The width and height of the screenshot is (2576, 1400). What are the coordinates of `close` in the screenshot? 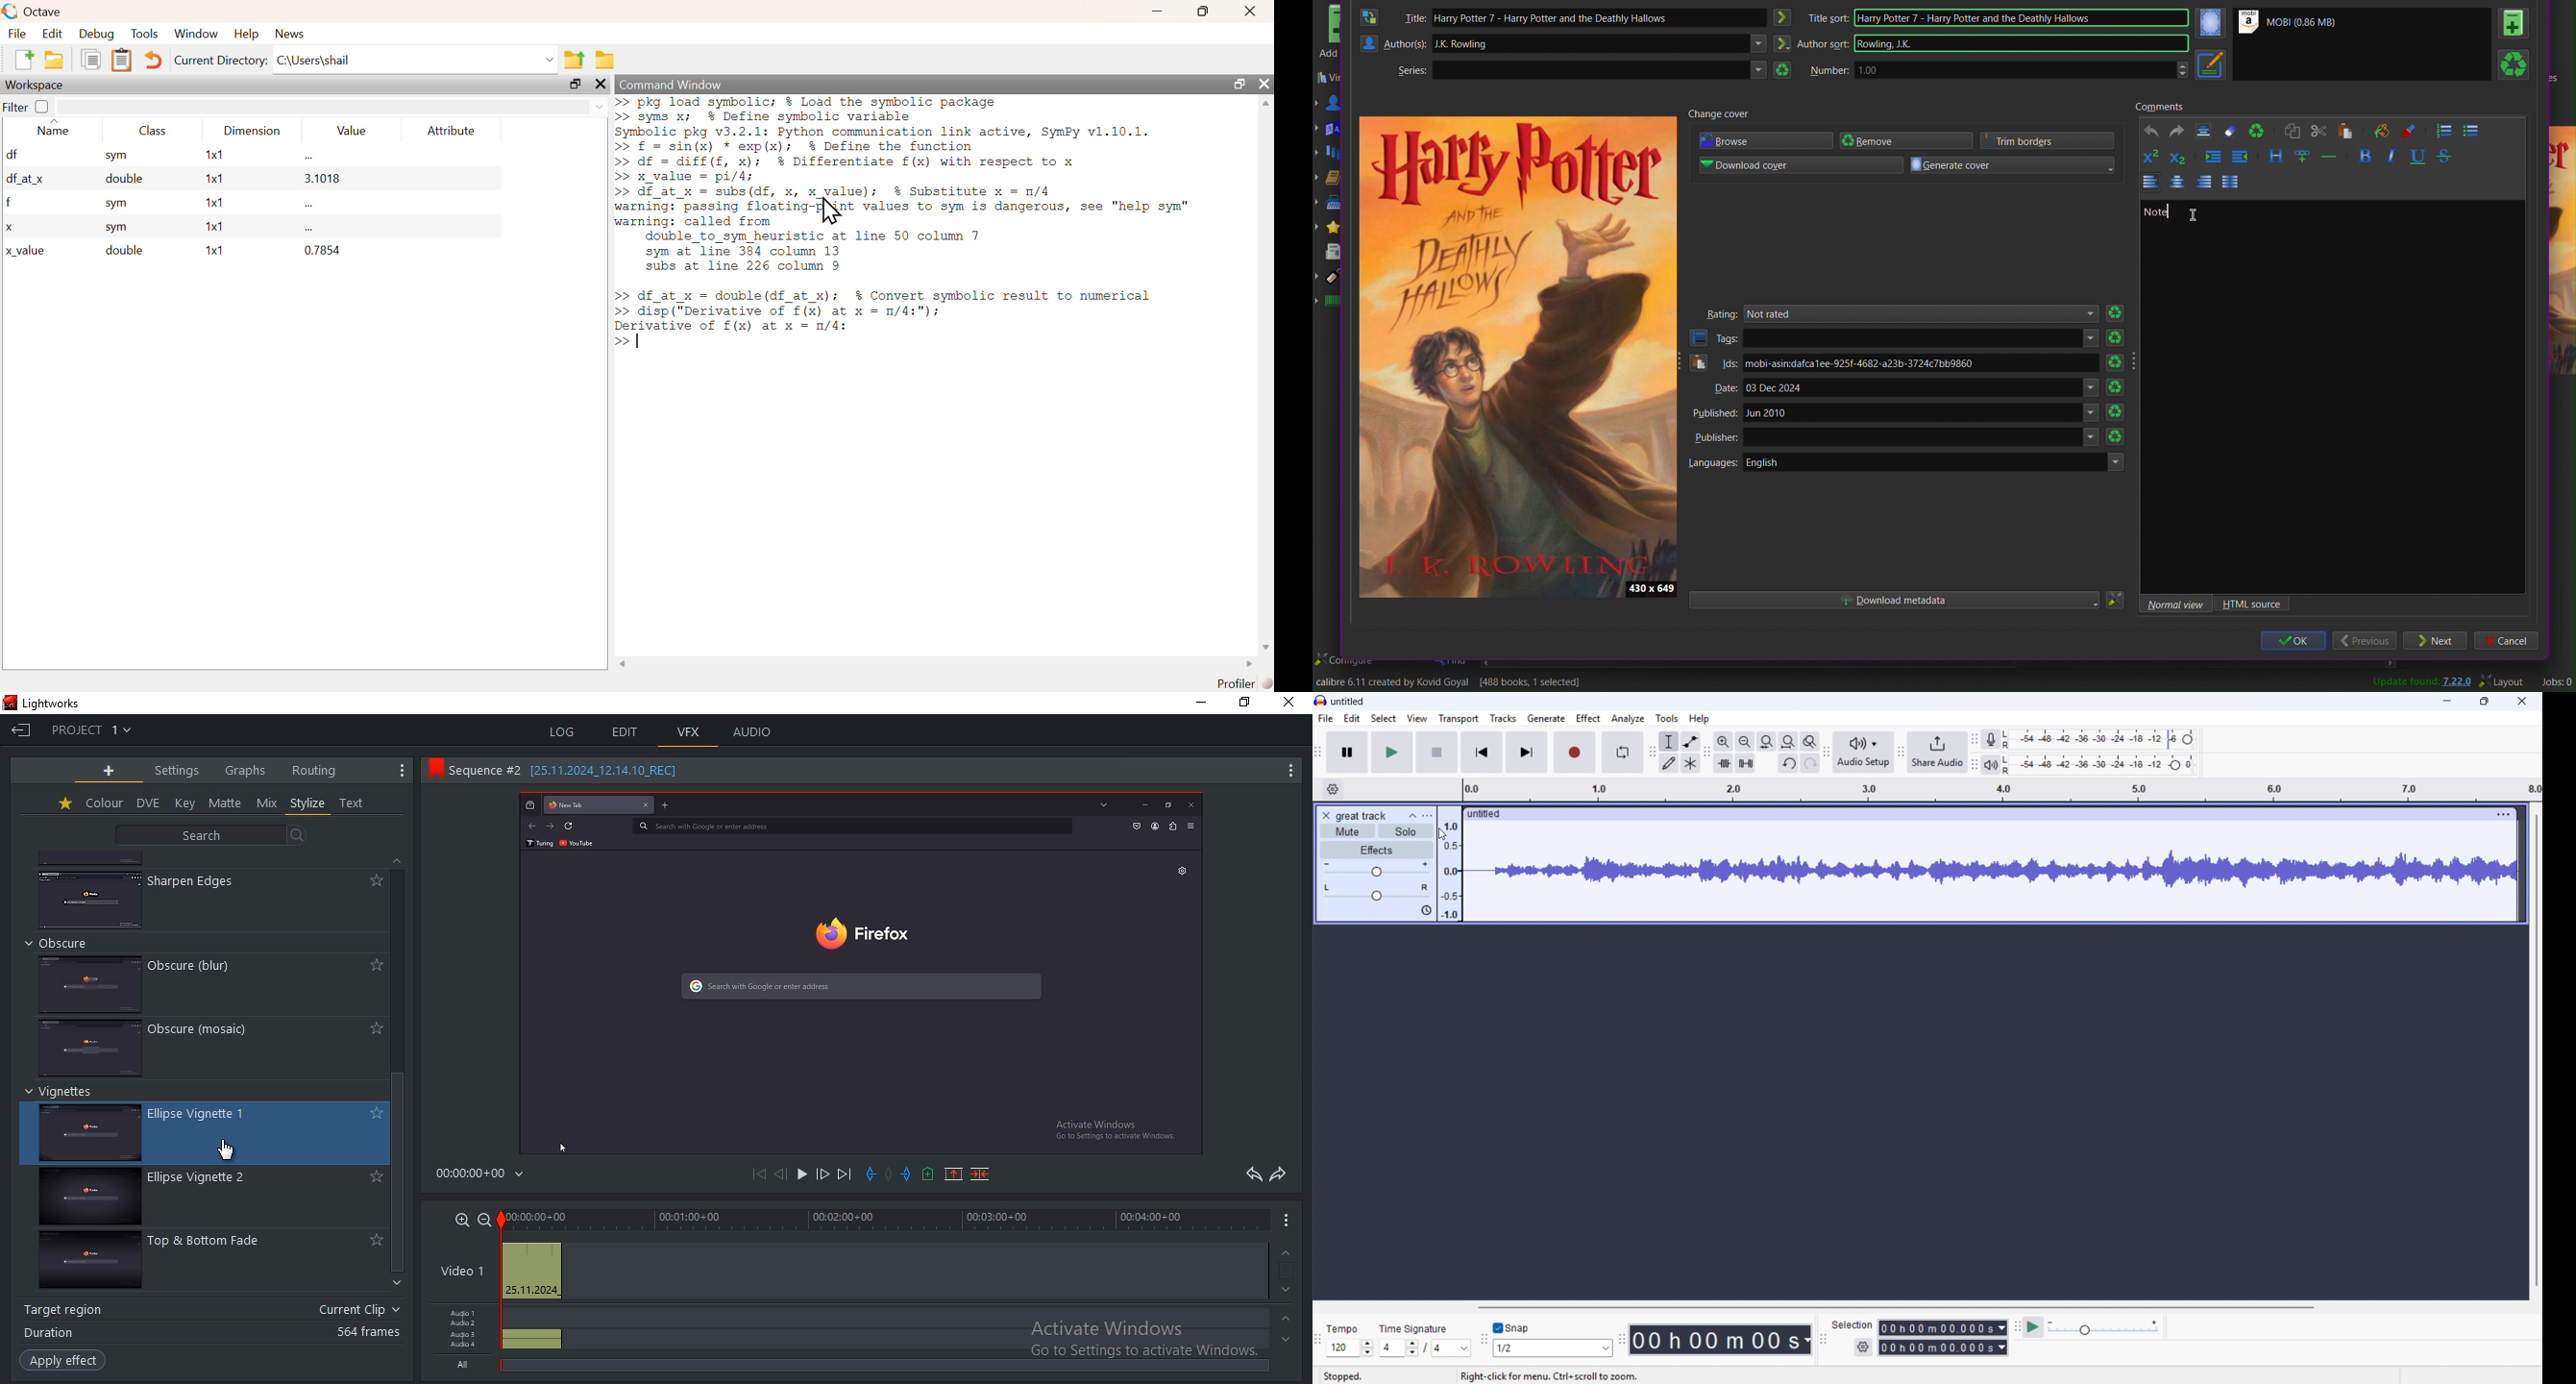 It's located at (1264, 82).